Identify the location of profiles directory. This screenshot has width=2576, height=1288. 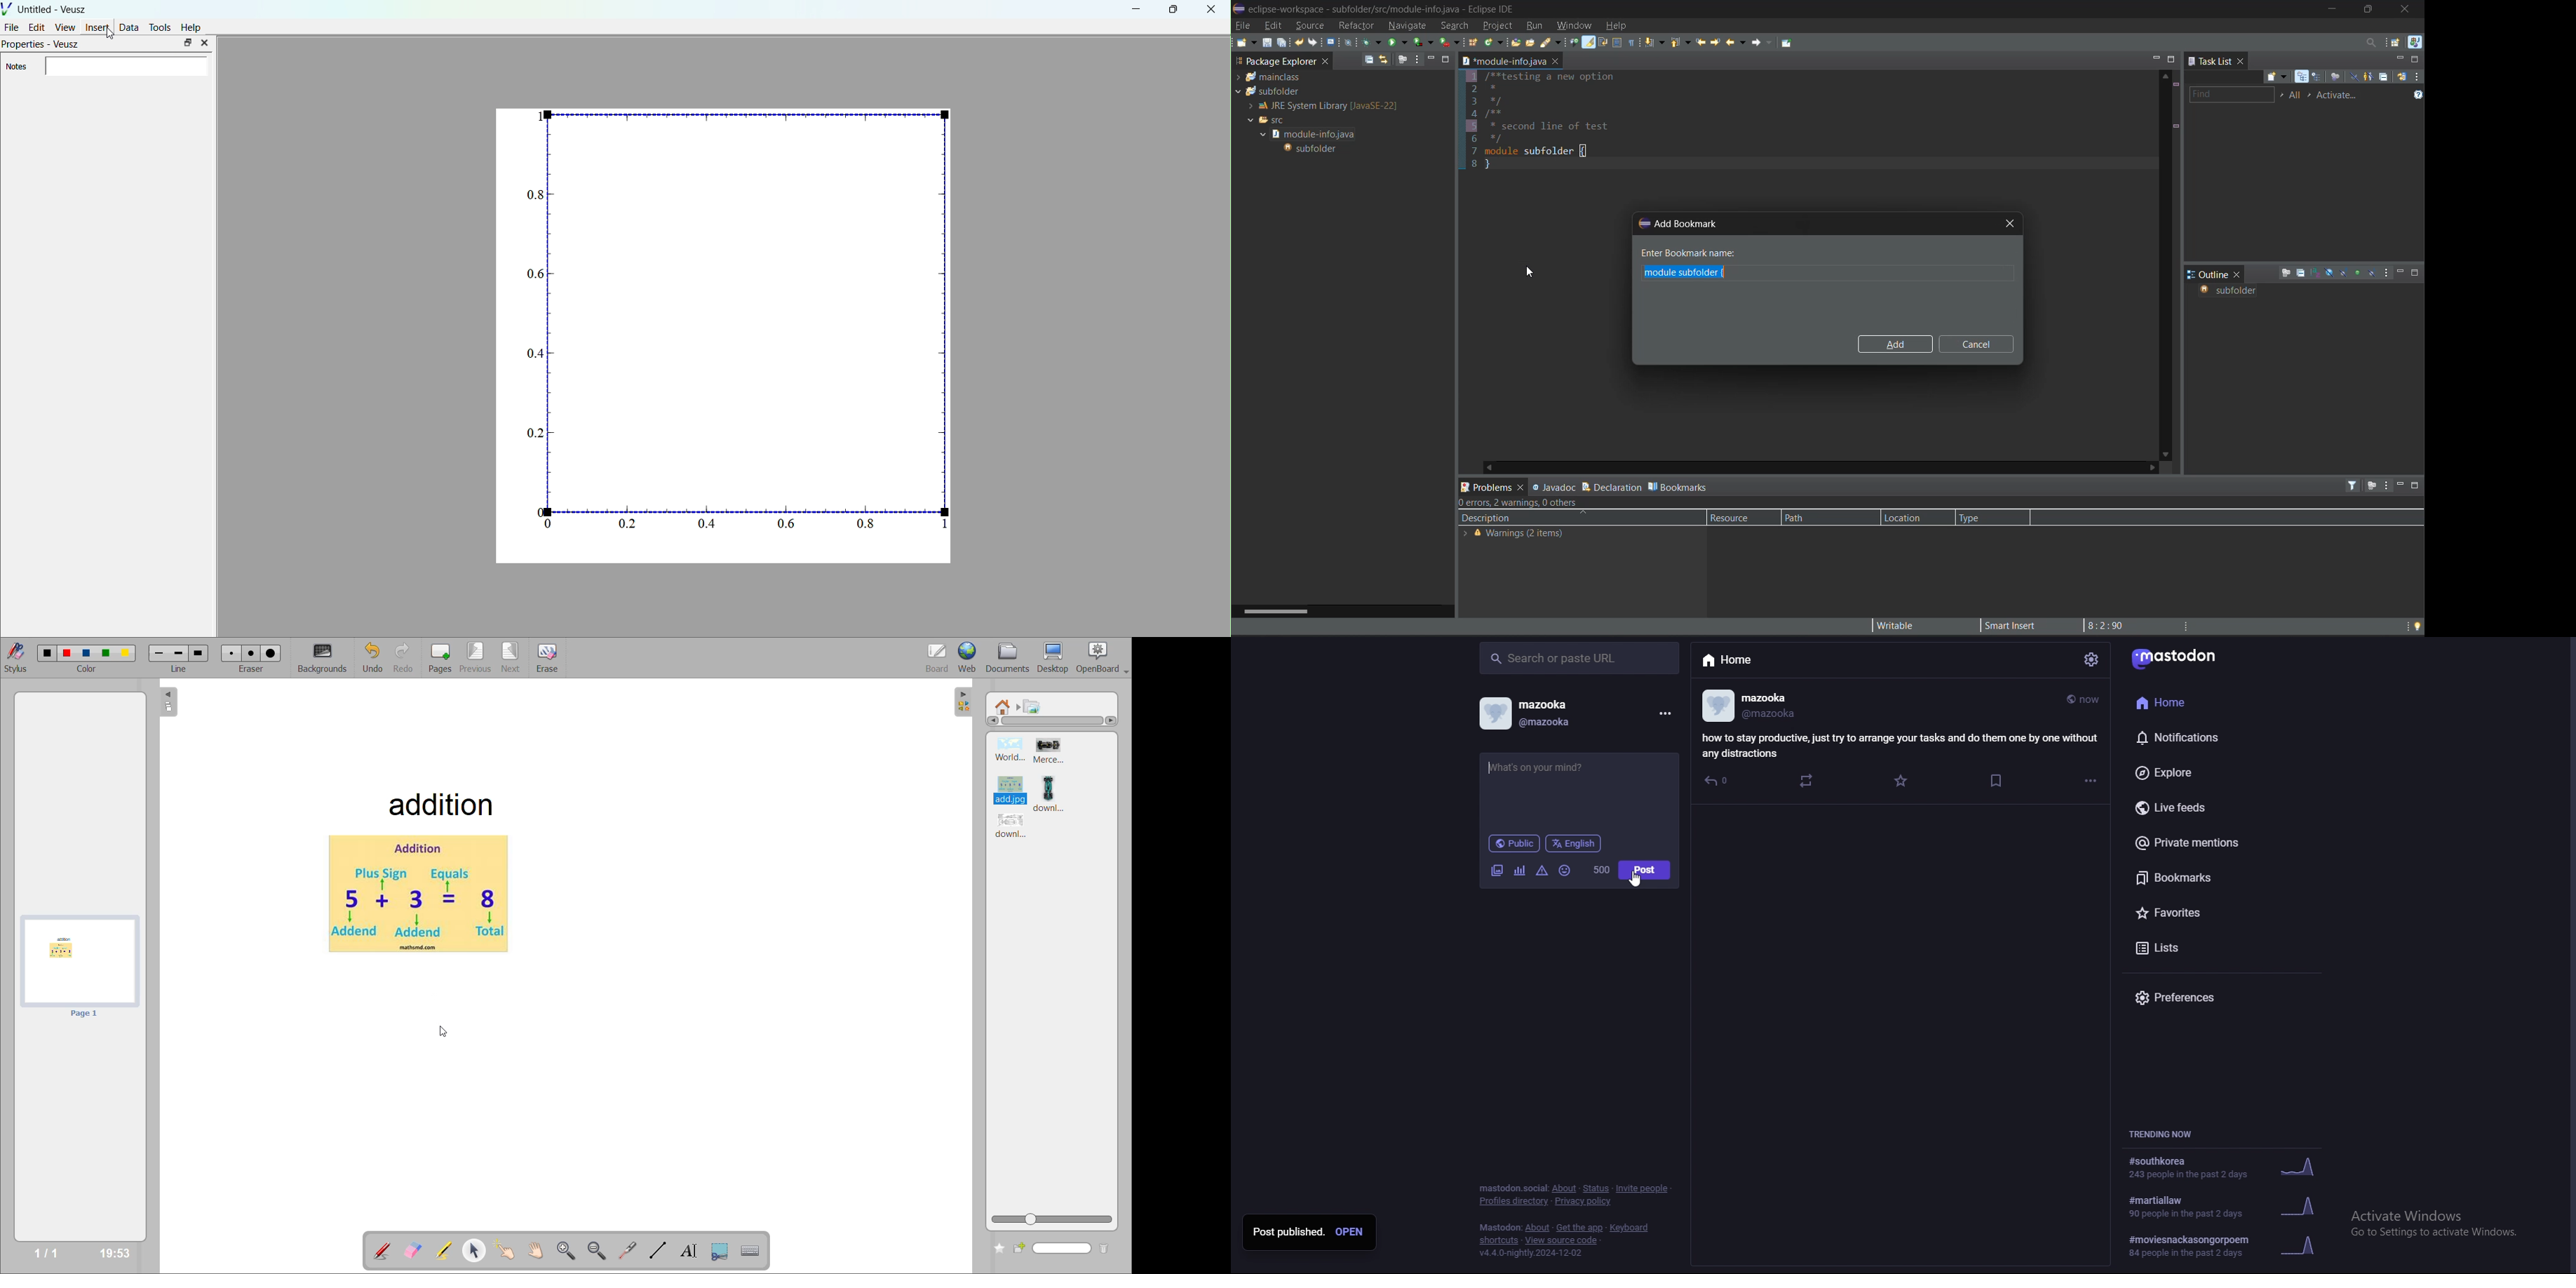
(1515, 1201).